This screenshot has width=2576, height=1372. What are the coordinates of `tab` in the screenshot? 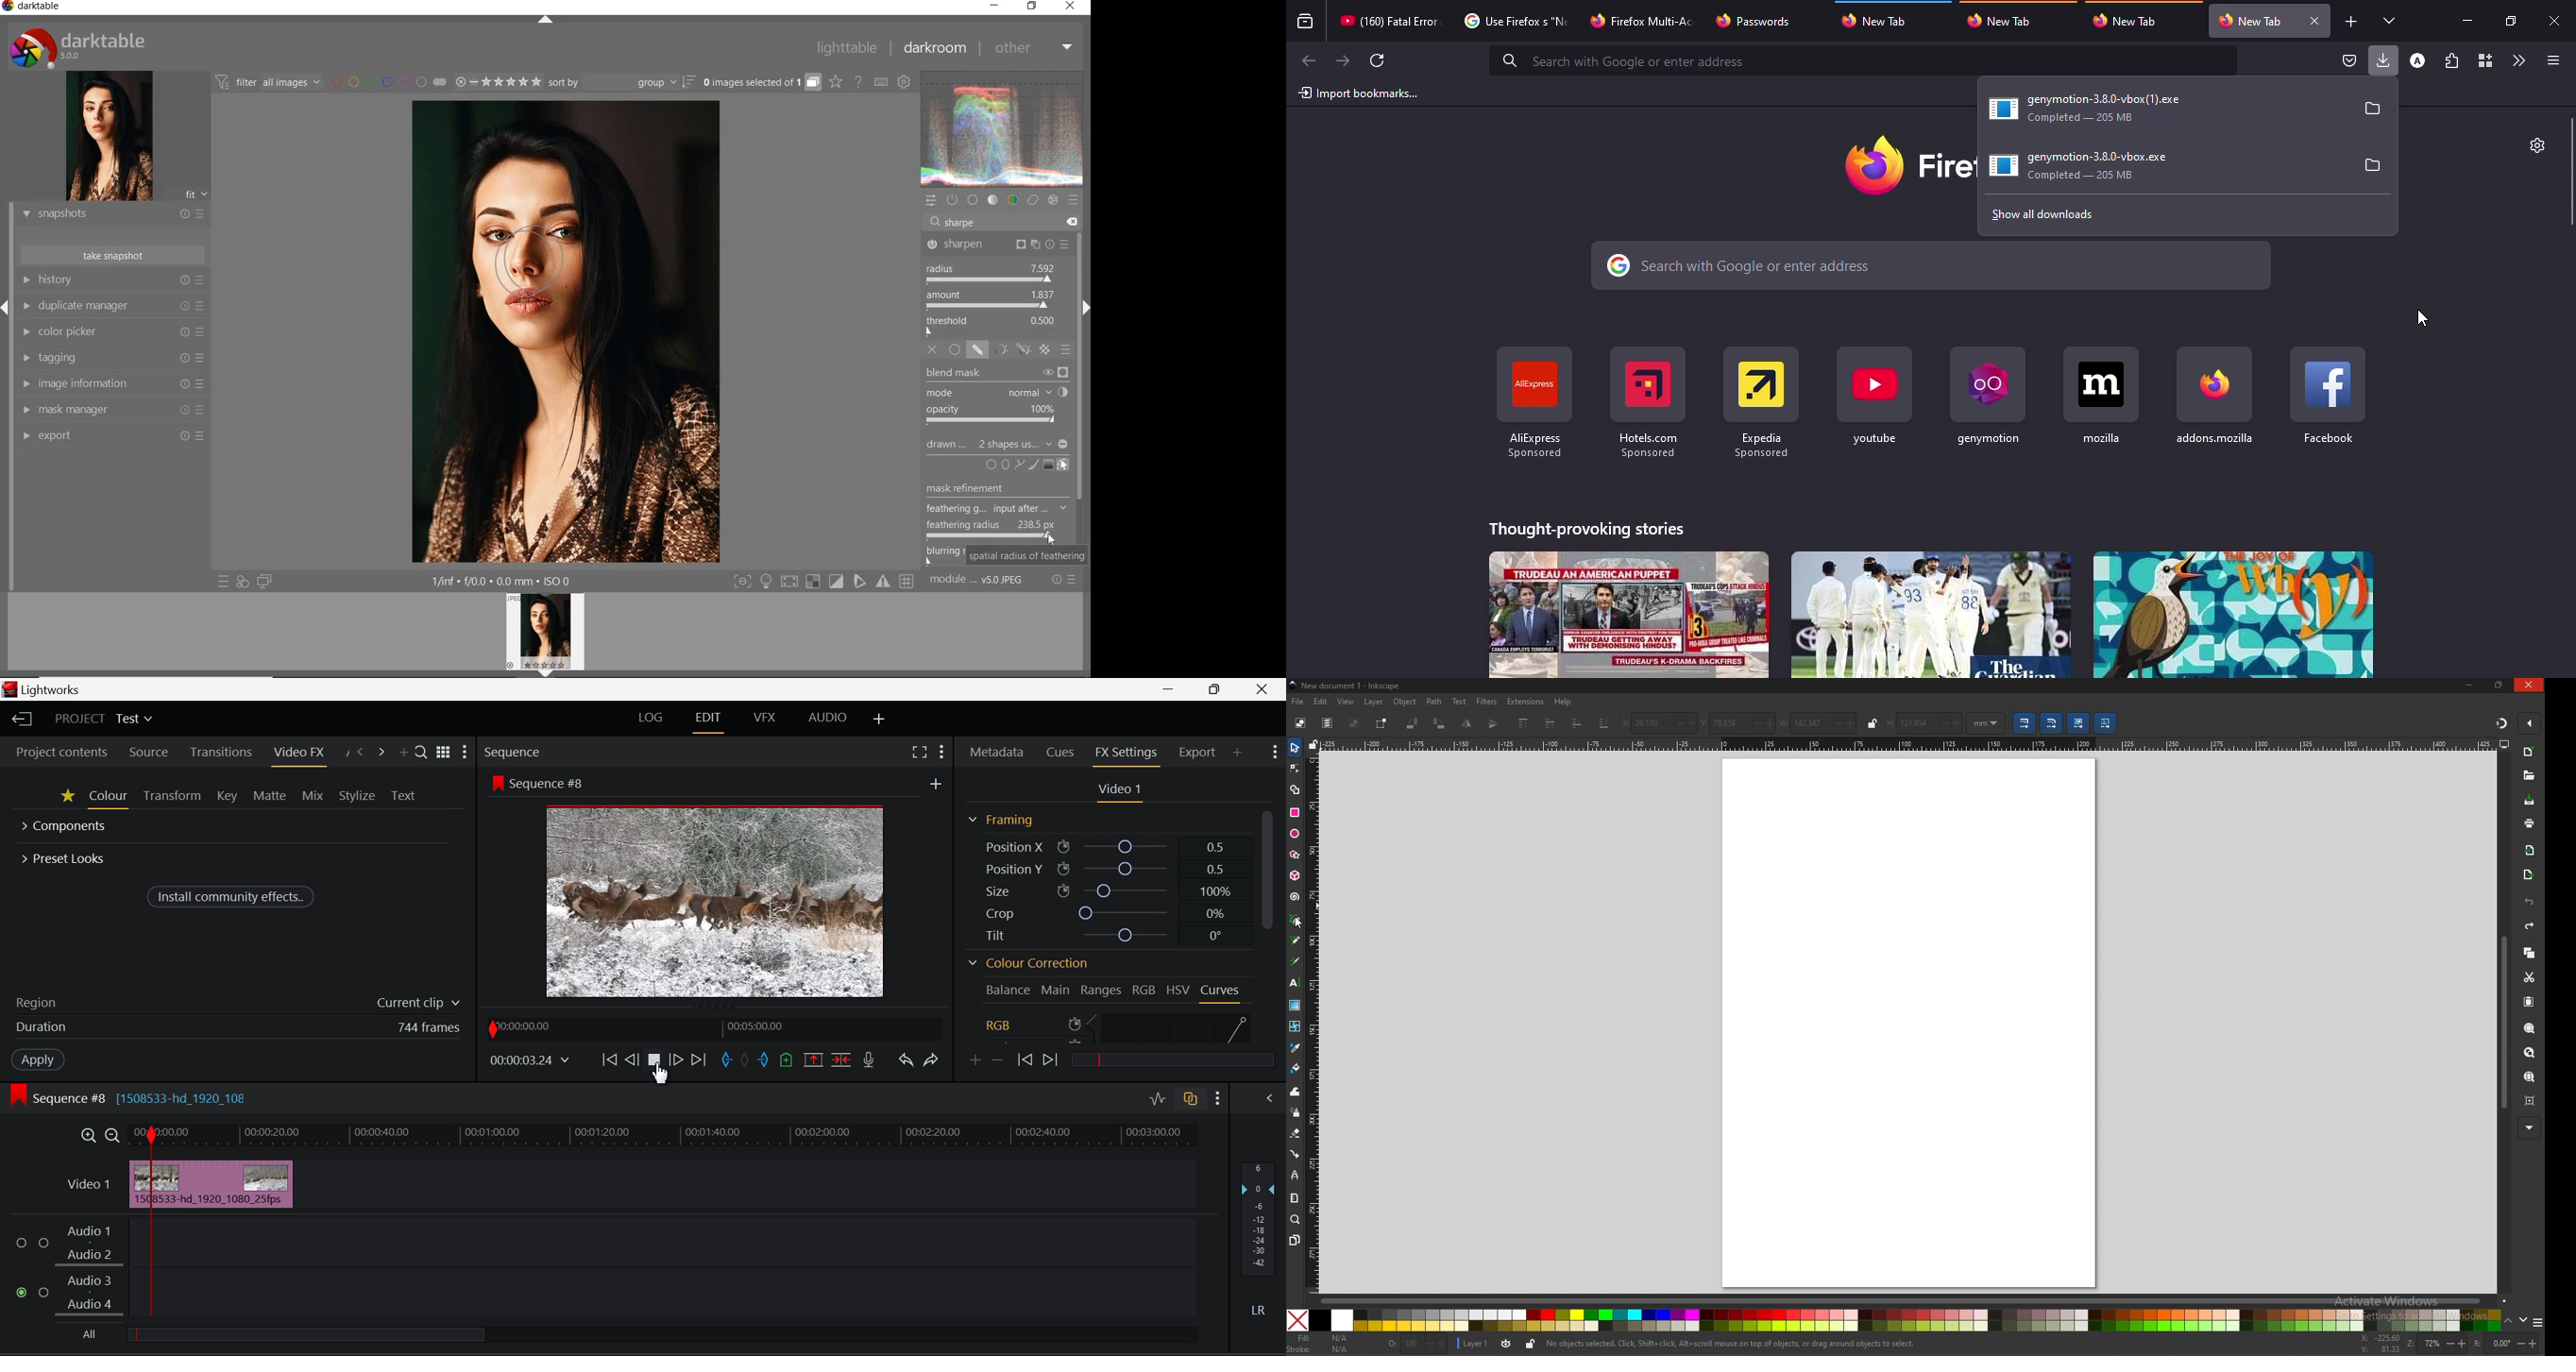 It's located at (1883, 18).